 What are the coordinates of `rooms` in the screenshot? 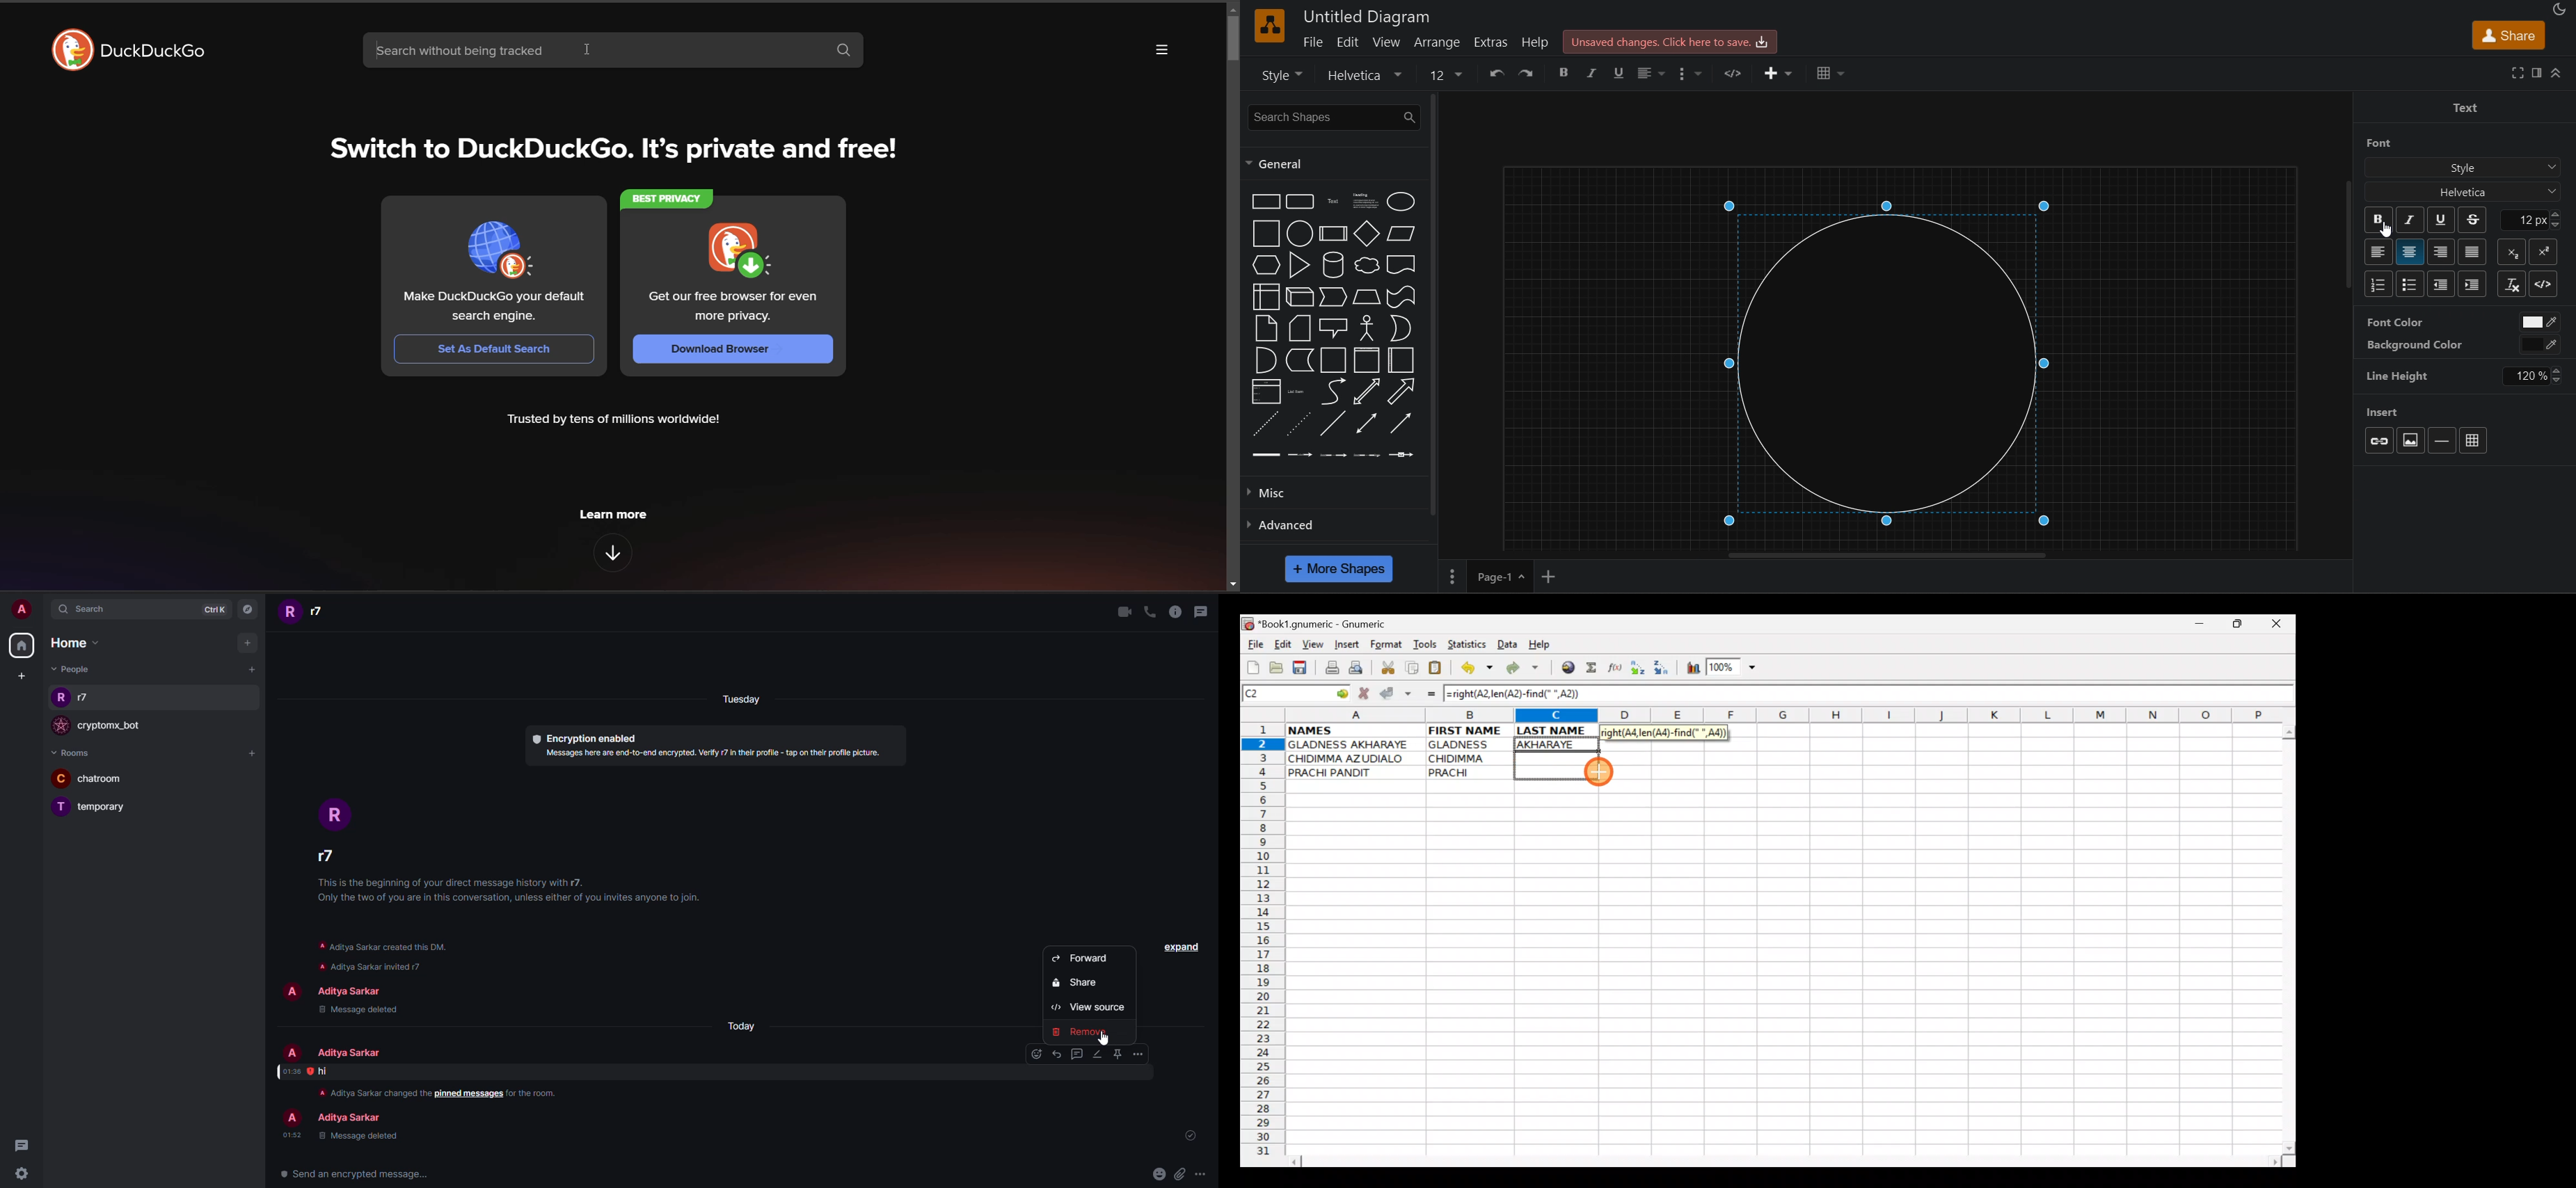 It's located at (70, 753).